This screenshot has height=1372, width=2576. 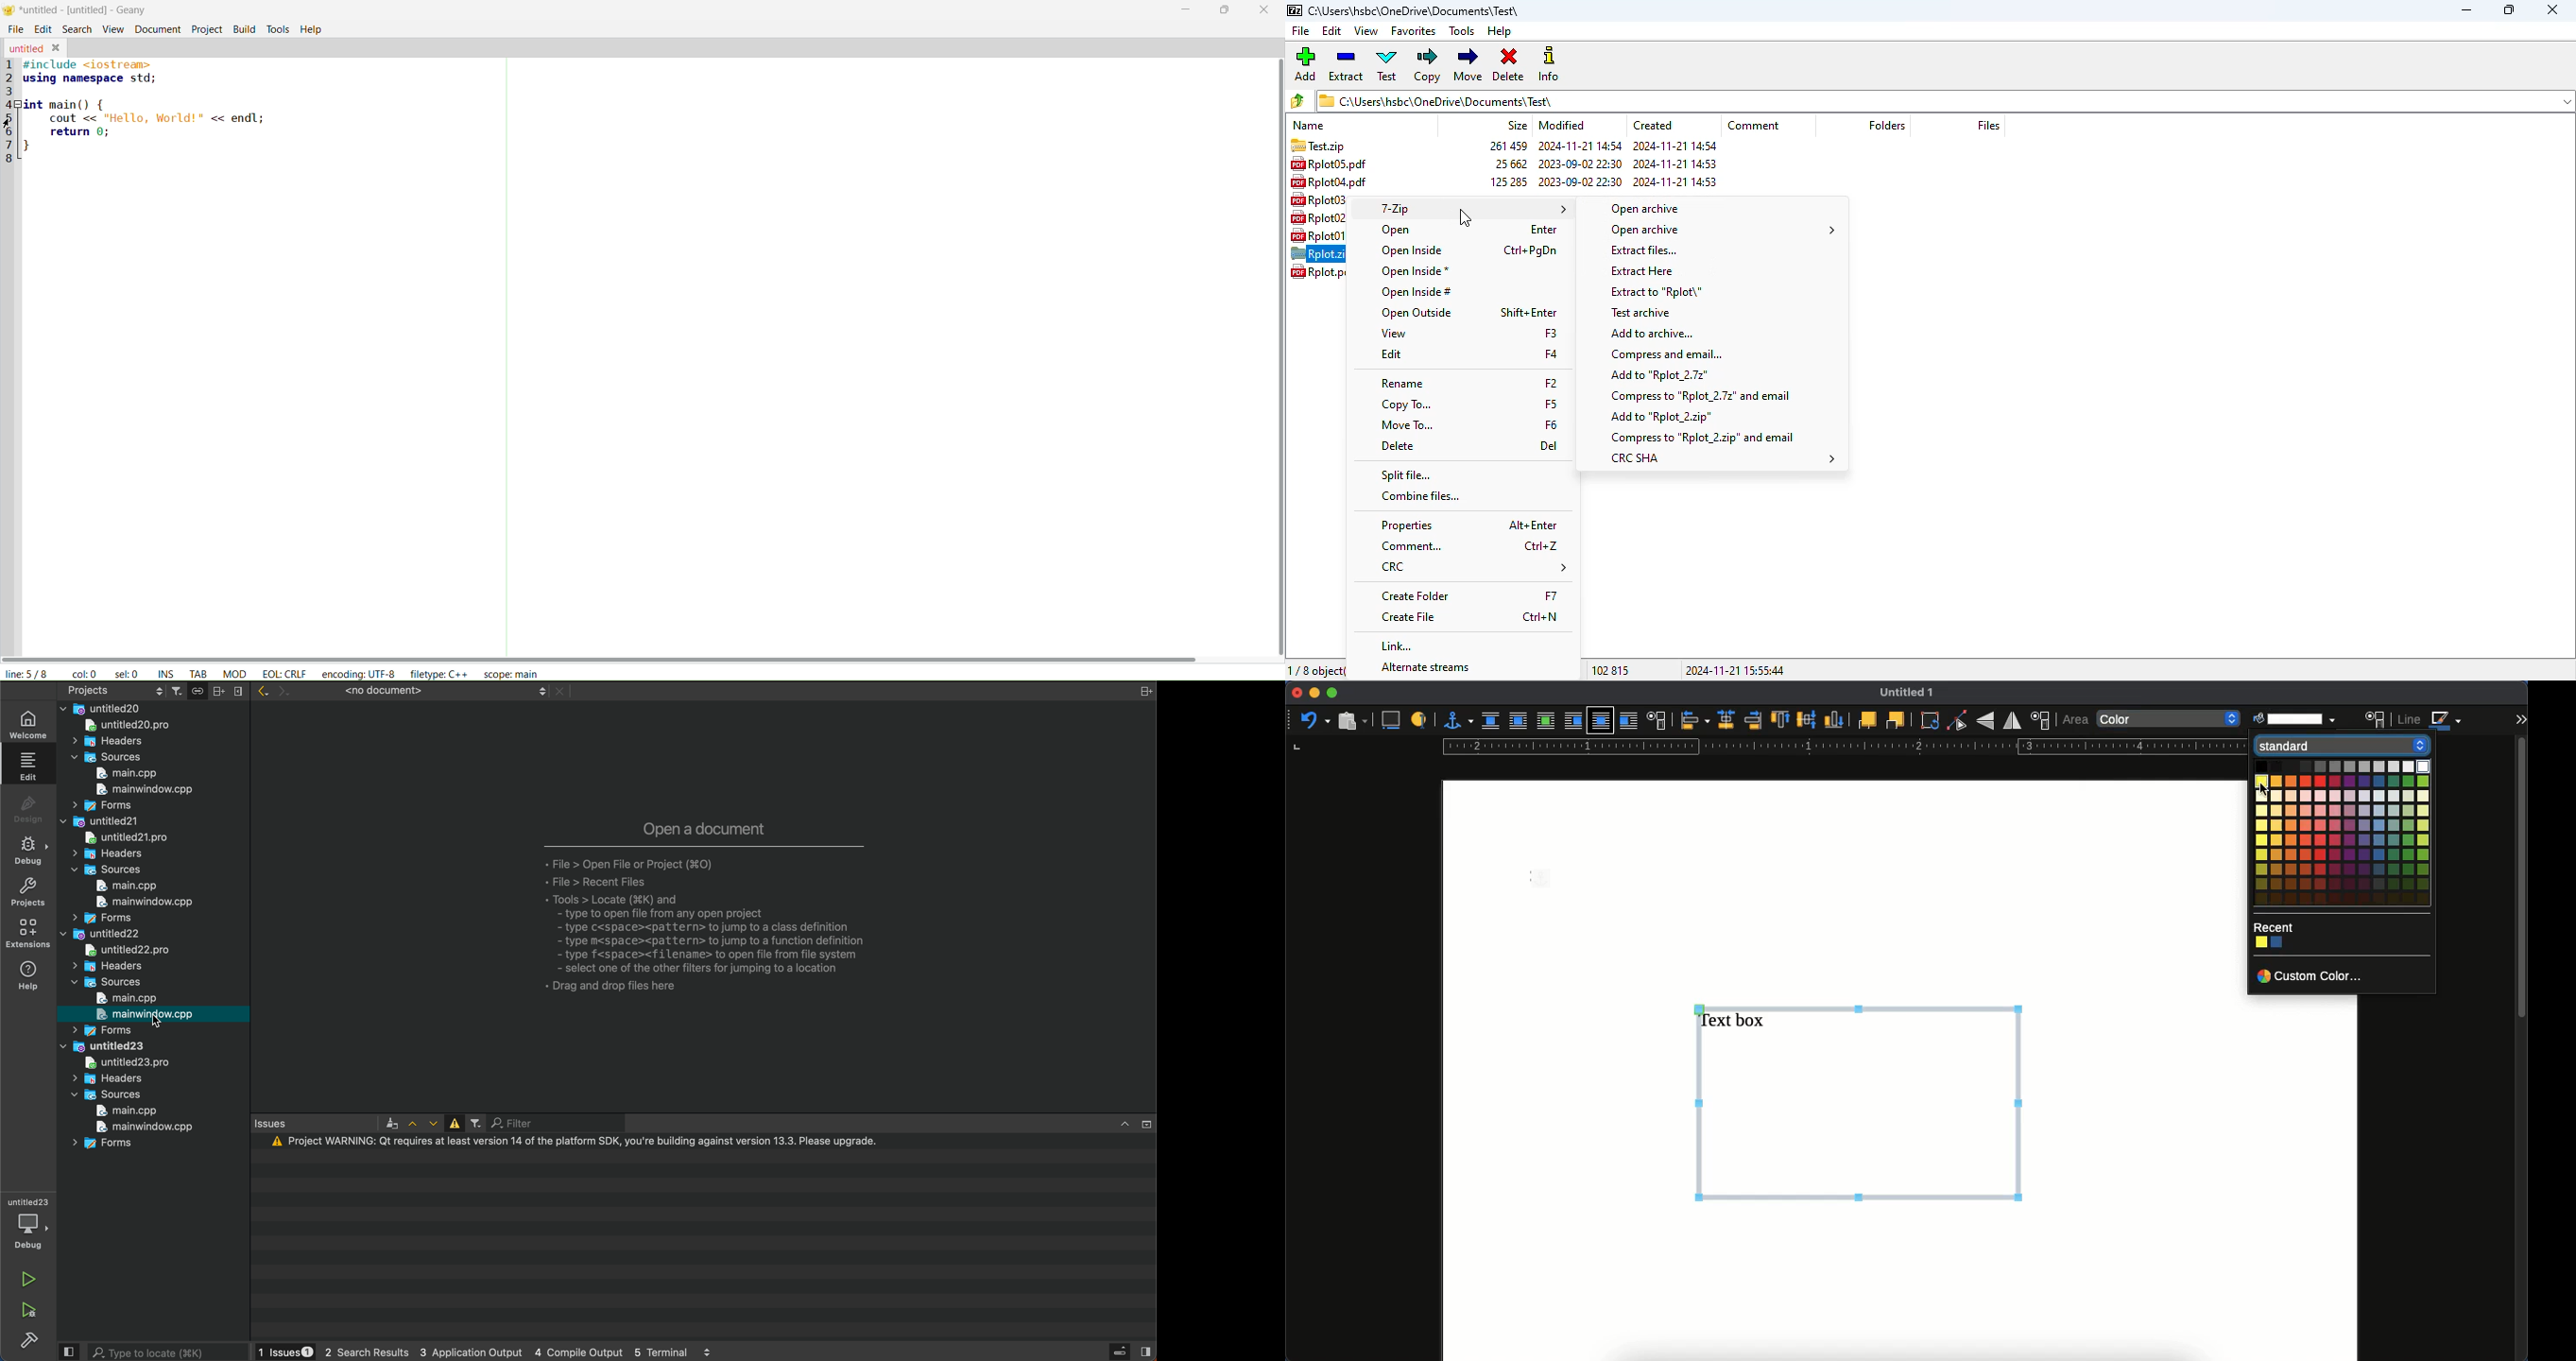 What do you see at coordinates (1530, 250) in the screenshot?
I see `shortcut for open inside` at bounding box center [1530, 250].